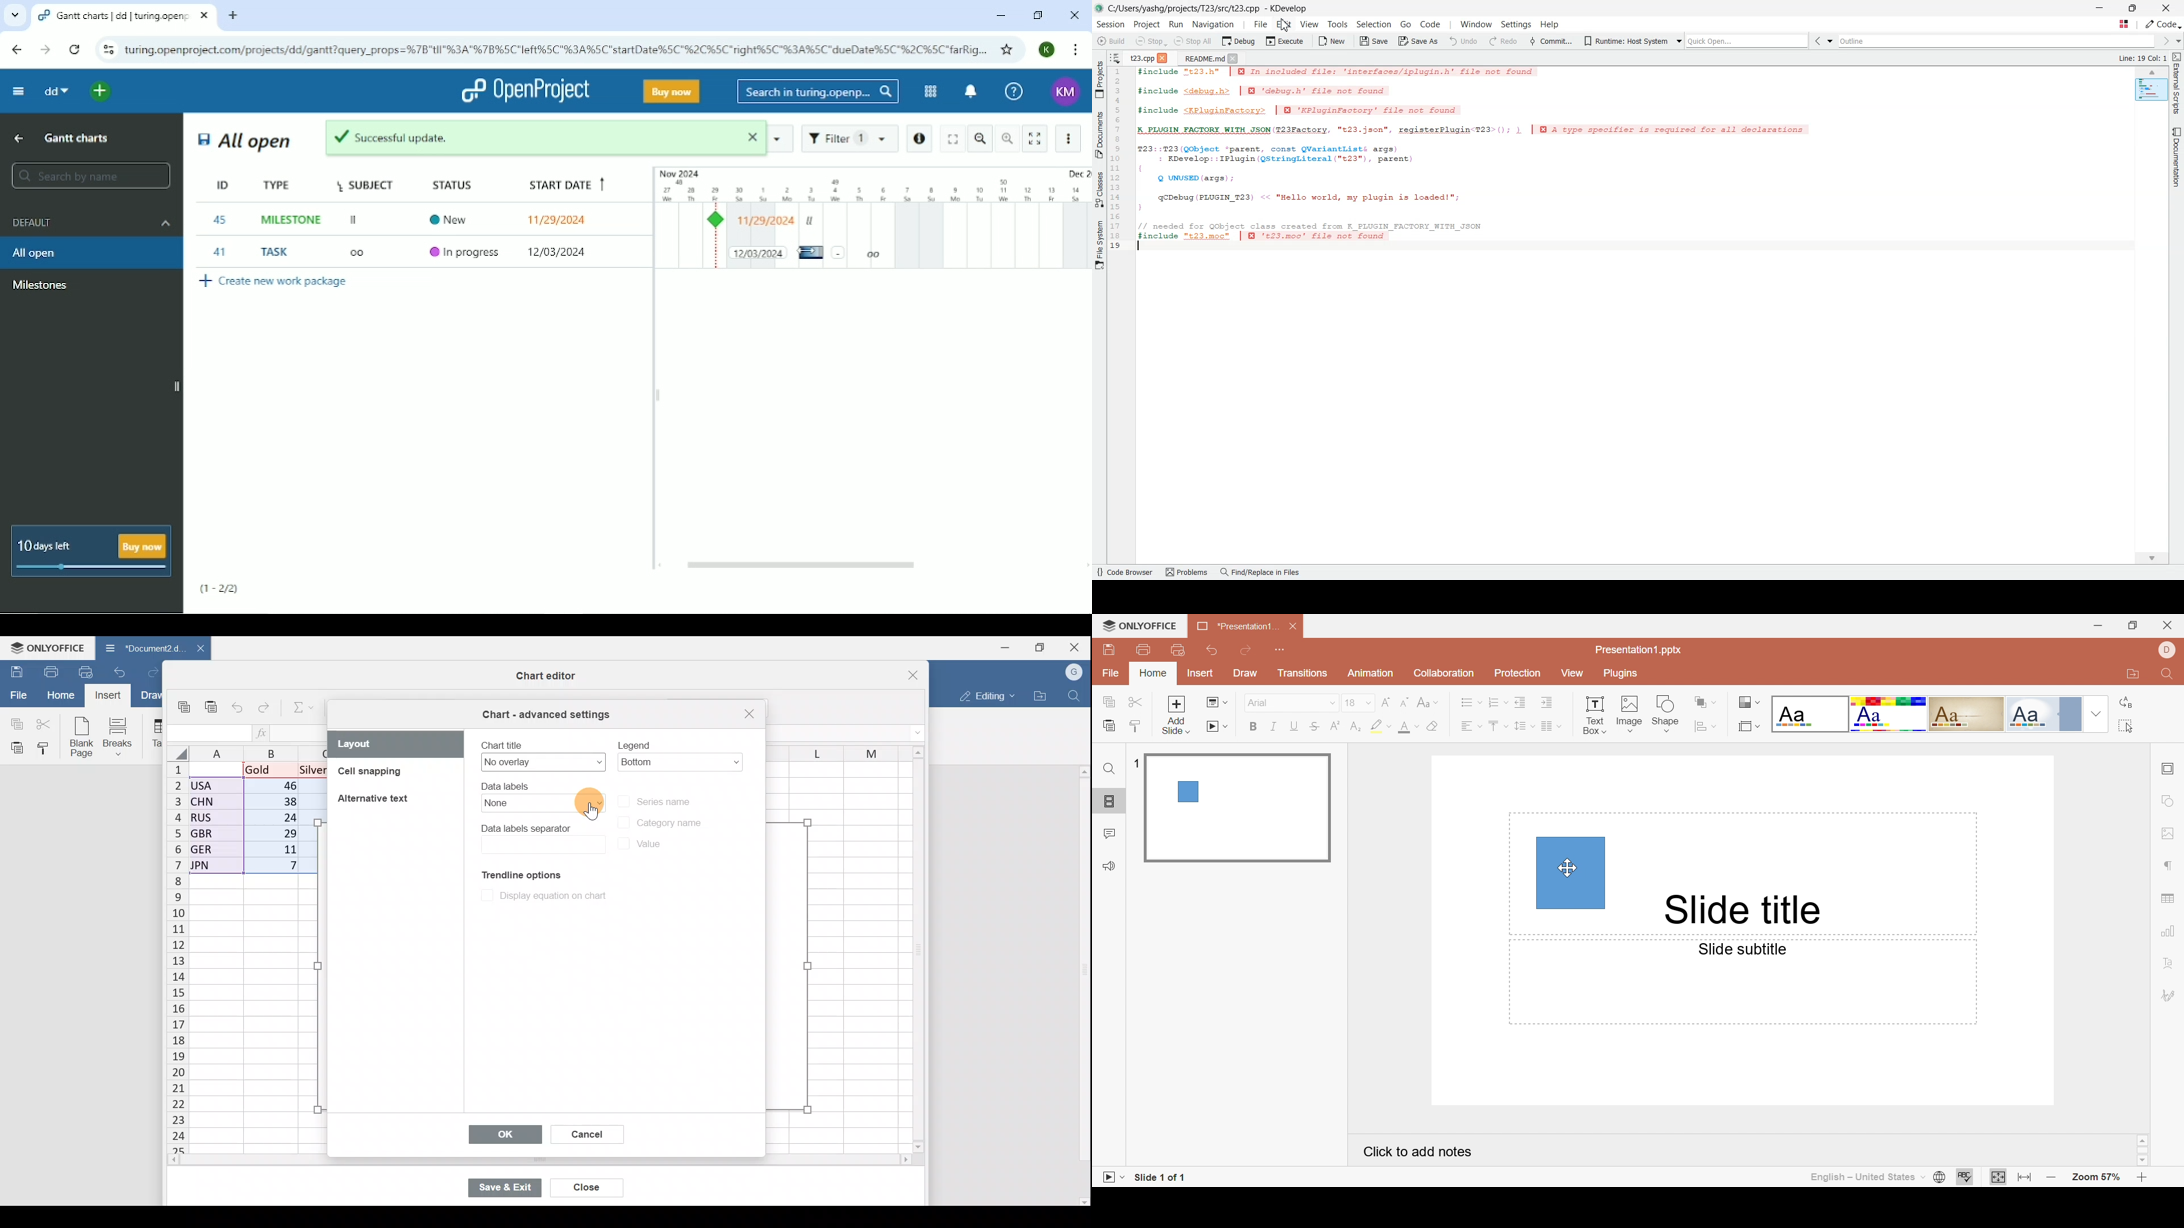 This screenshot has height=1232, width=2184. Describe the element at coordinates (18, 49) in the screenshot. I see `Back` at that location.